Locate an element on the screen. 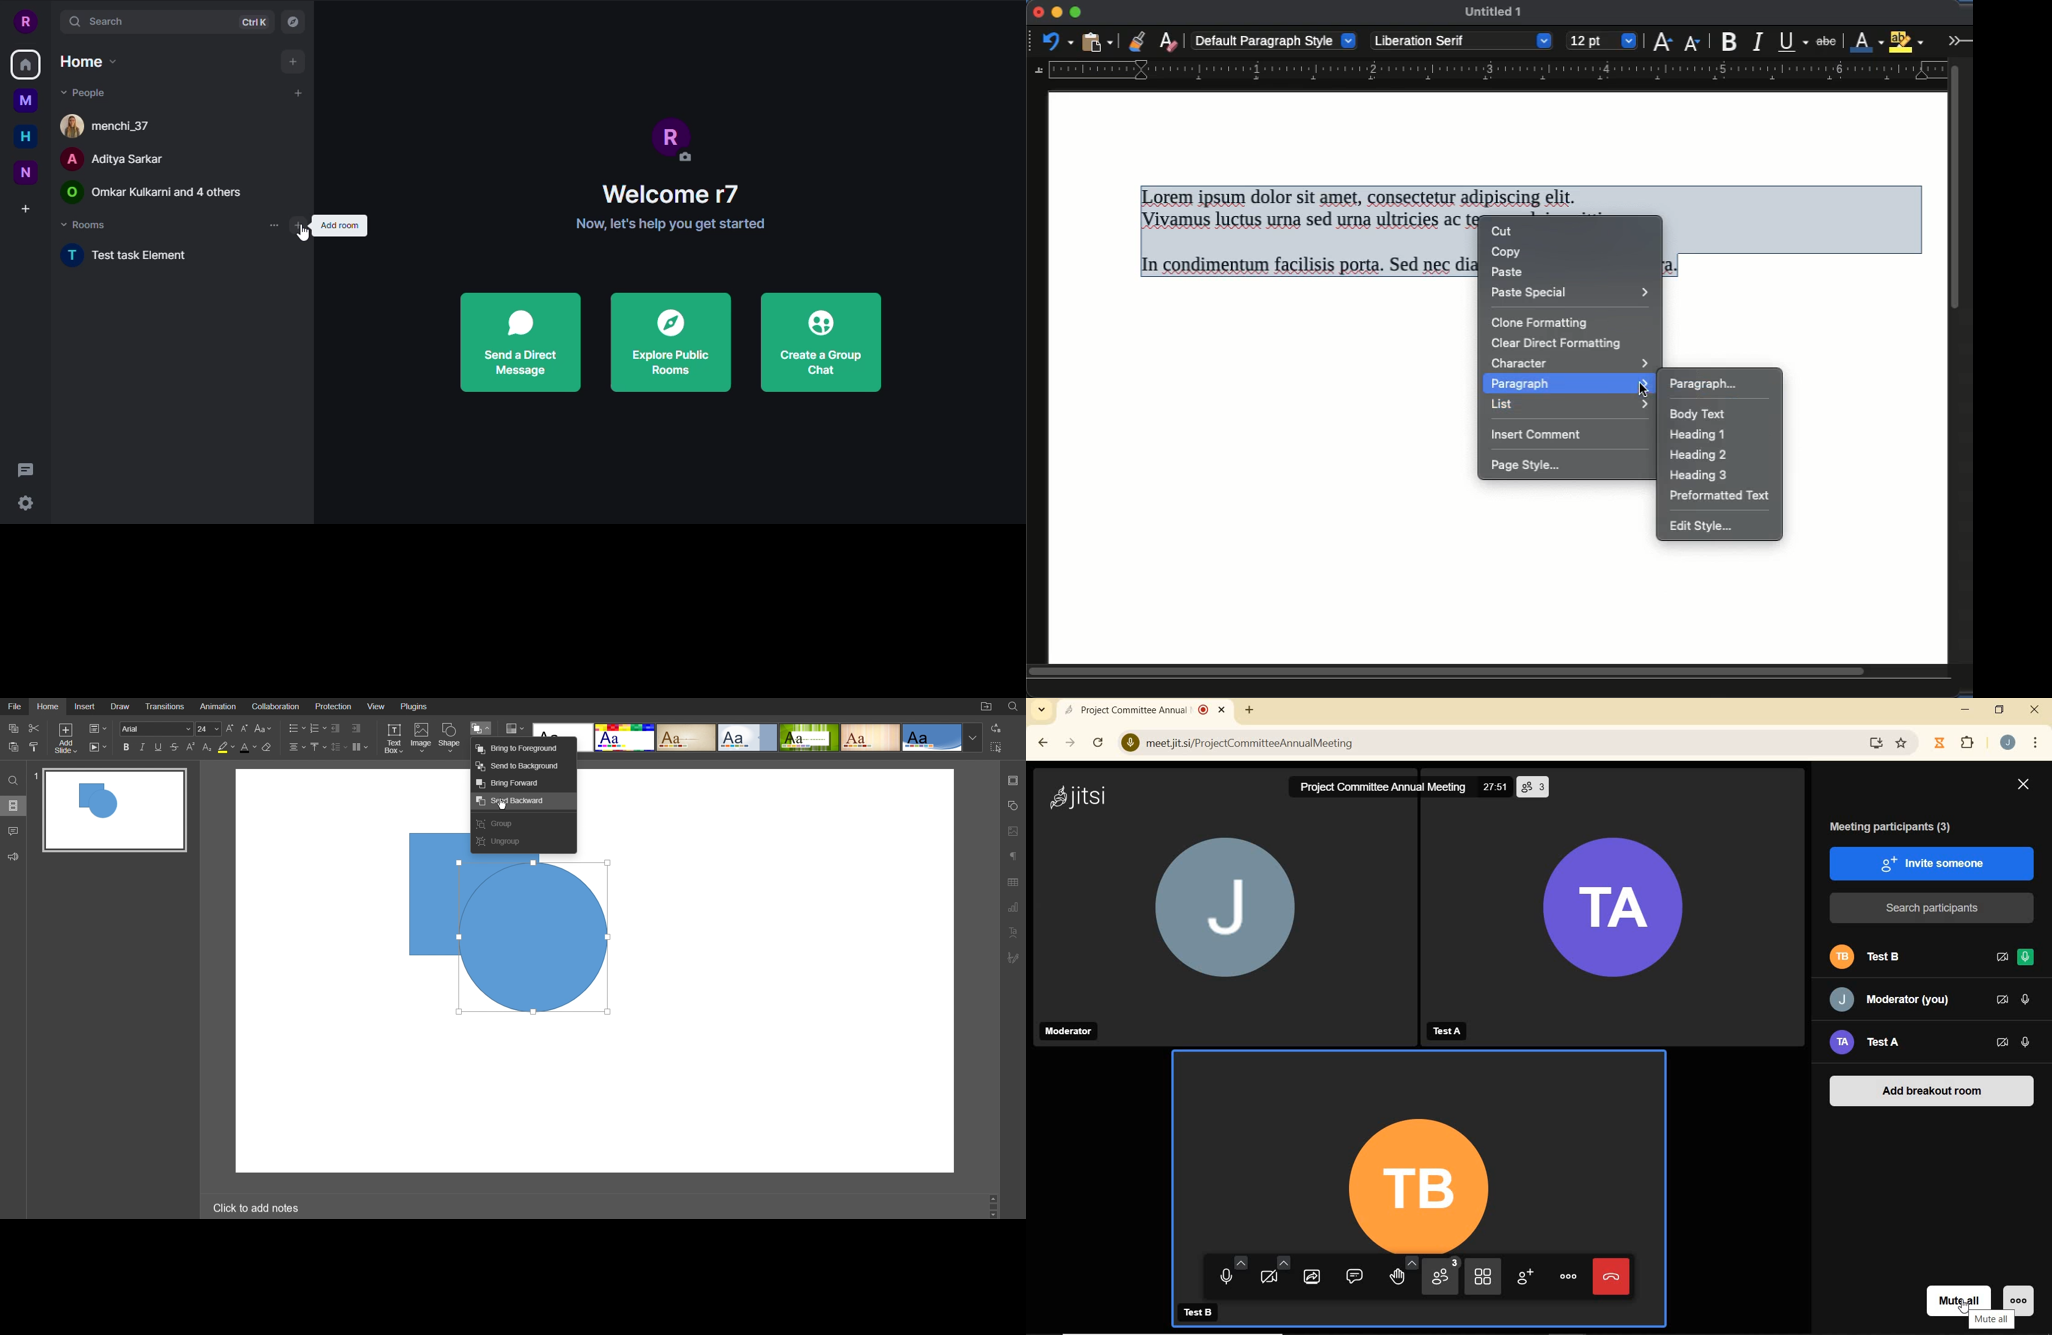  Slide 1 is located at coordinates (113, 809).